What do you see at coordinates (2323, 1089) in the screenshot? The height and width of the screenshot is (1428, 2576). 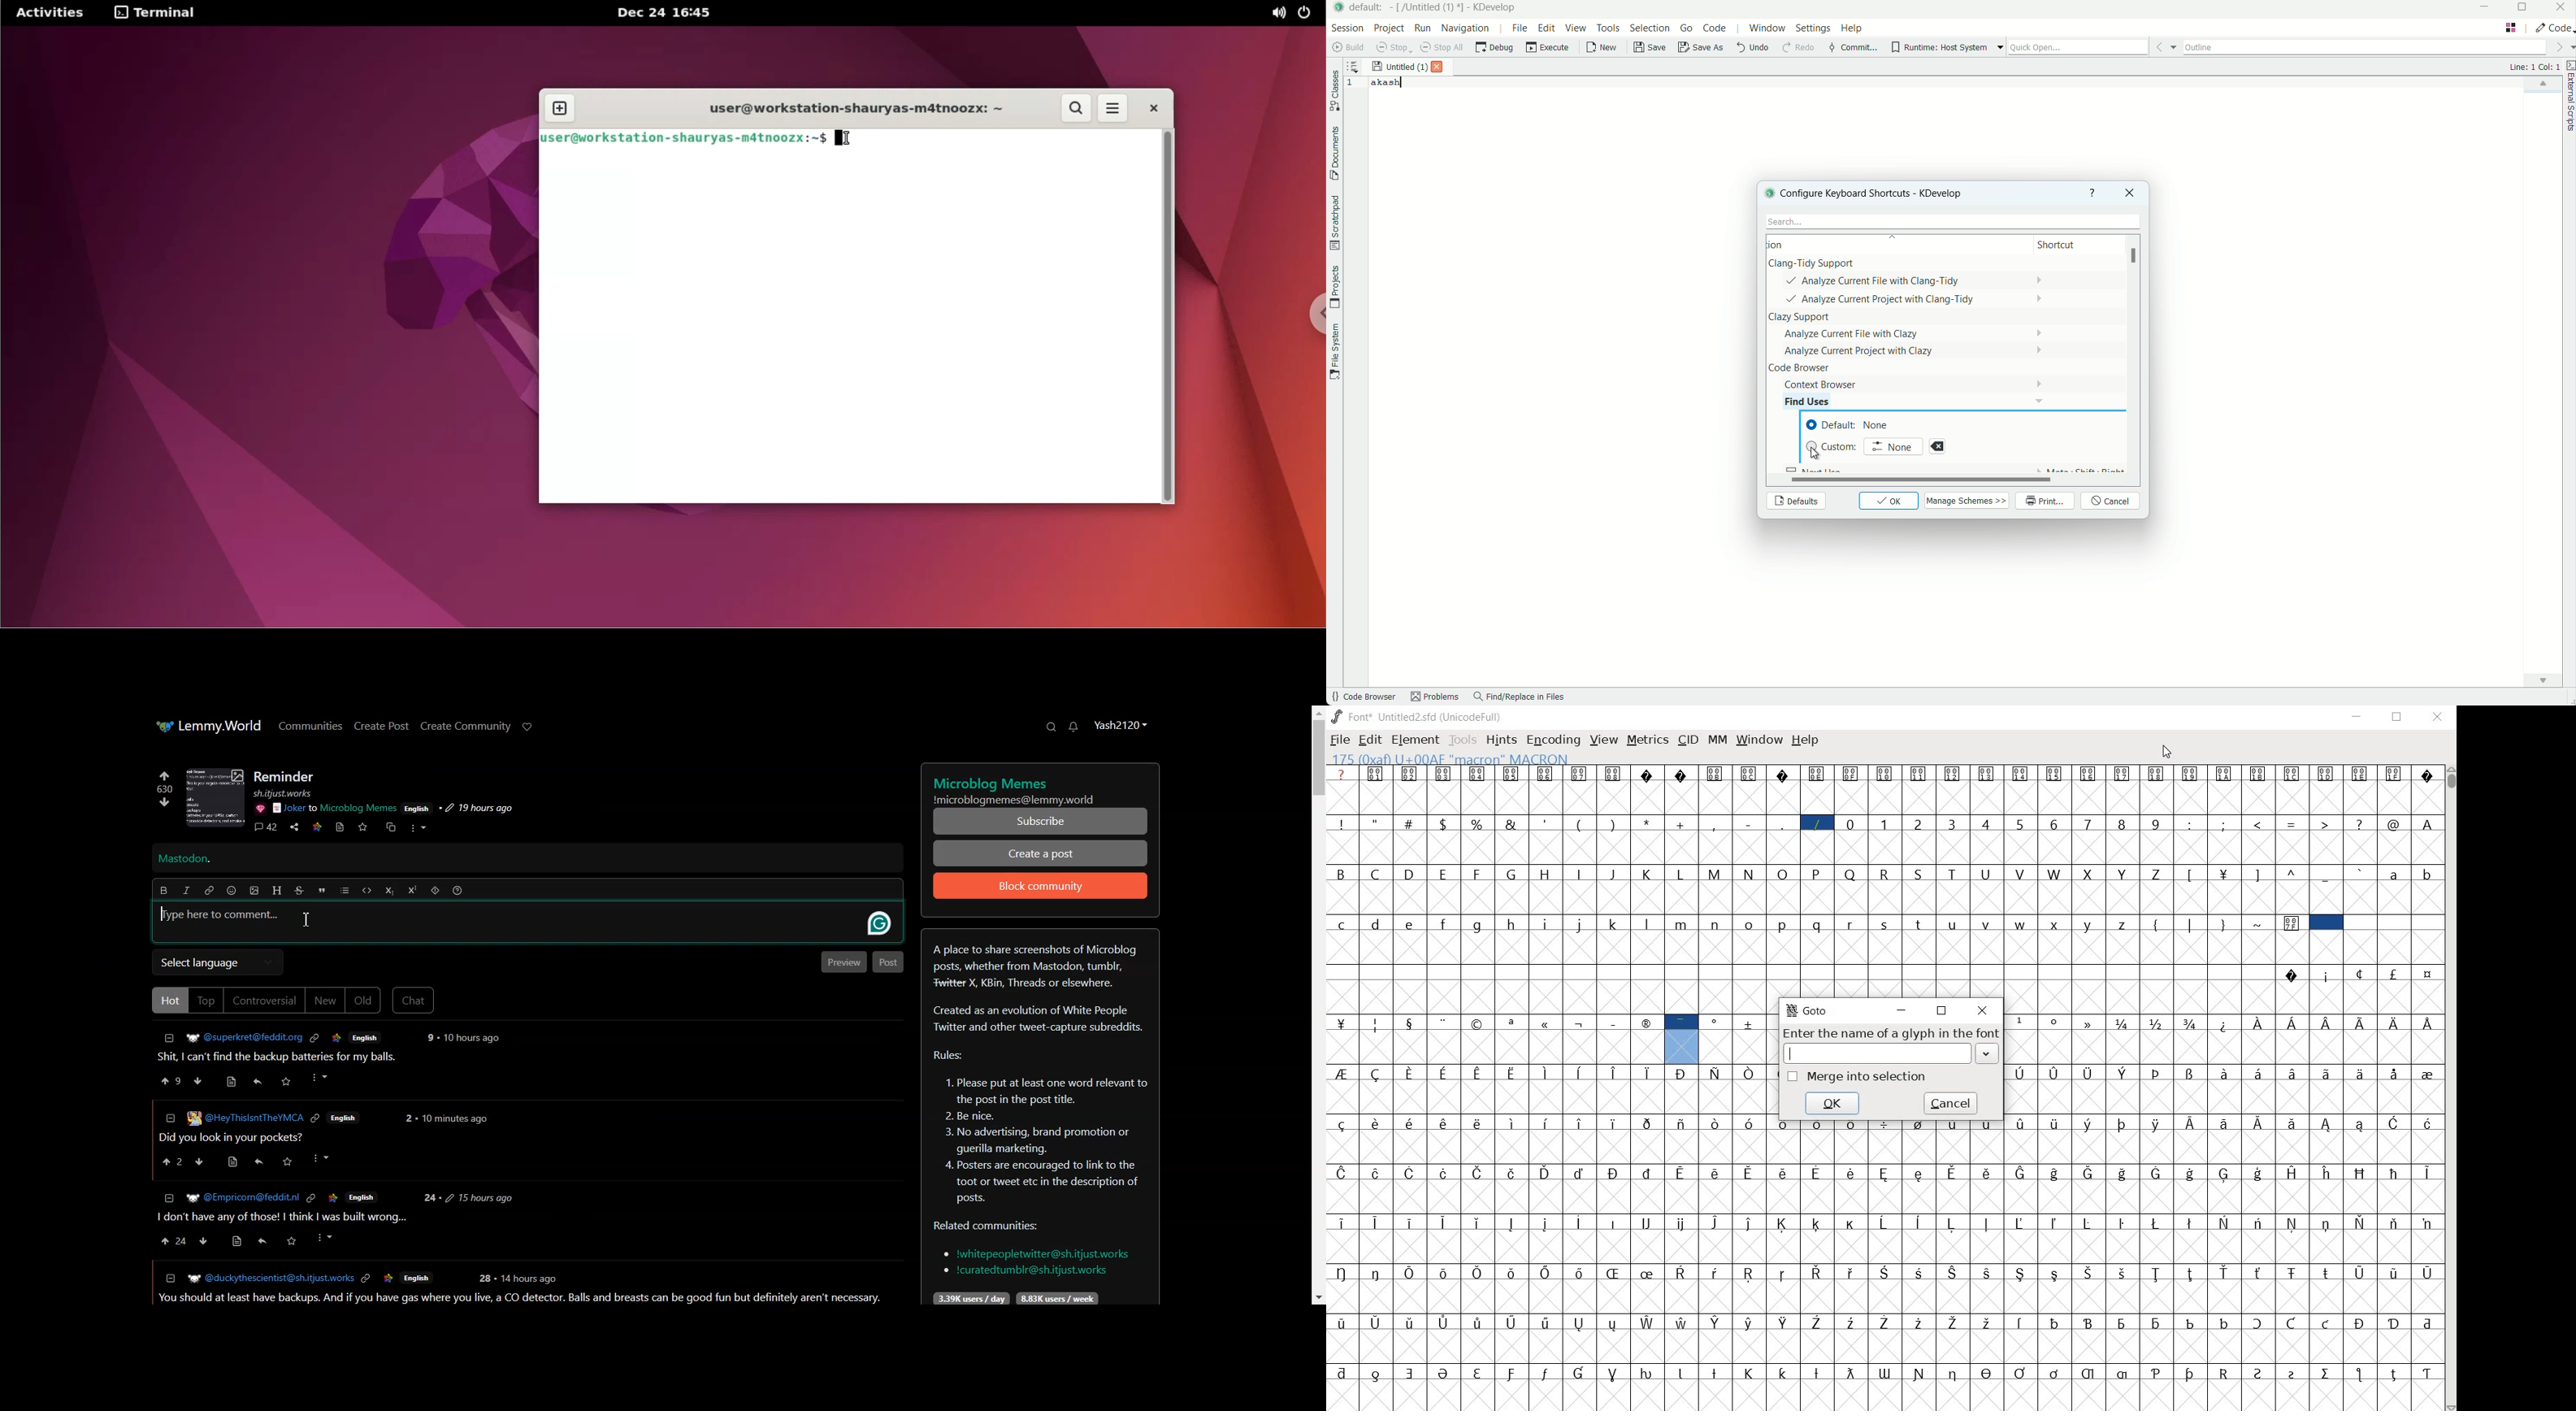 I see `Latin extended characters` at bounding box center [2323, 1089].